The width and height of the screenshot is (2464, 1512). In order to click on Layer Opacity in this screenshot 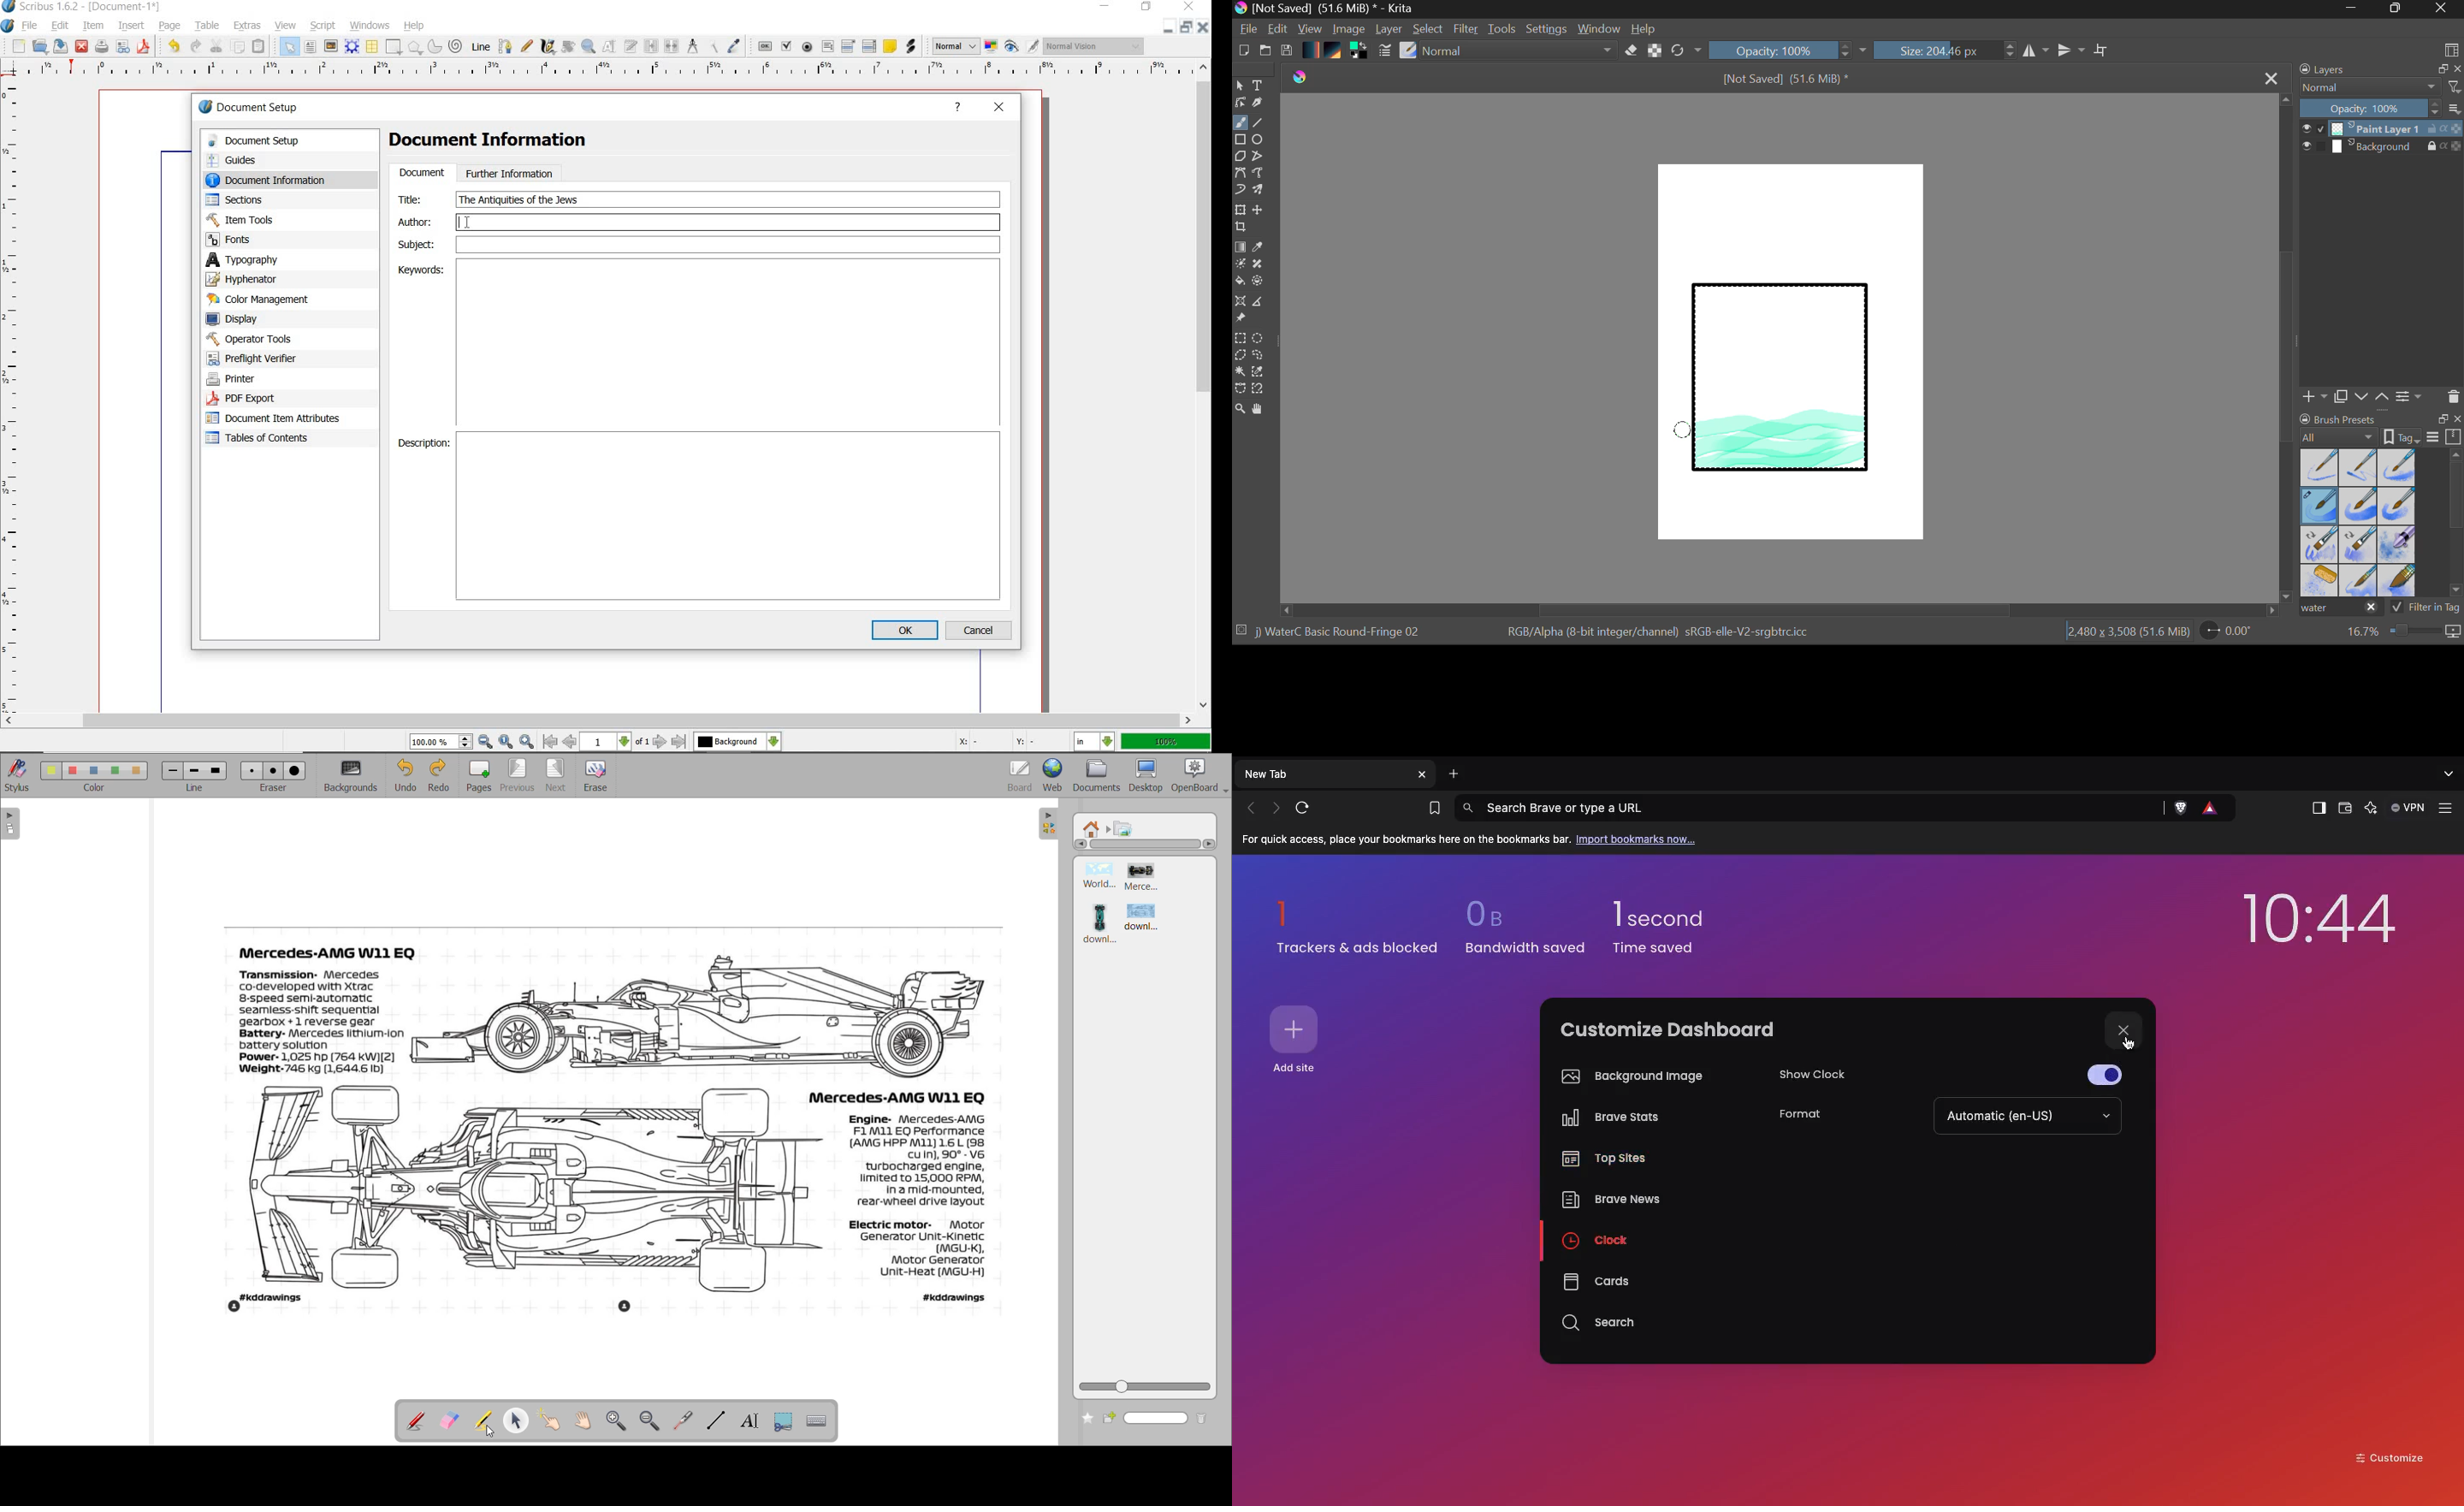, I will do `click(2383, 109)`.